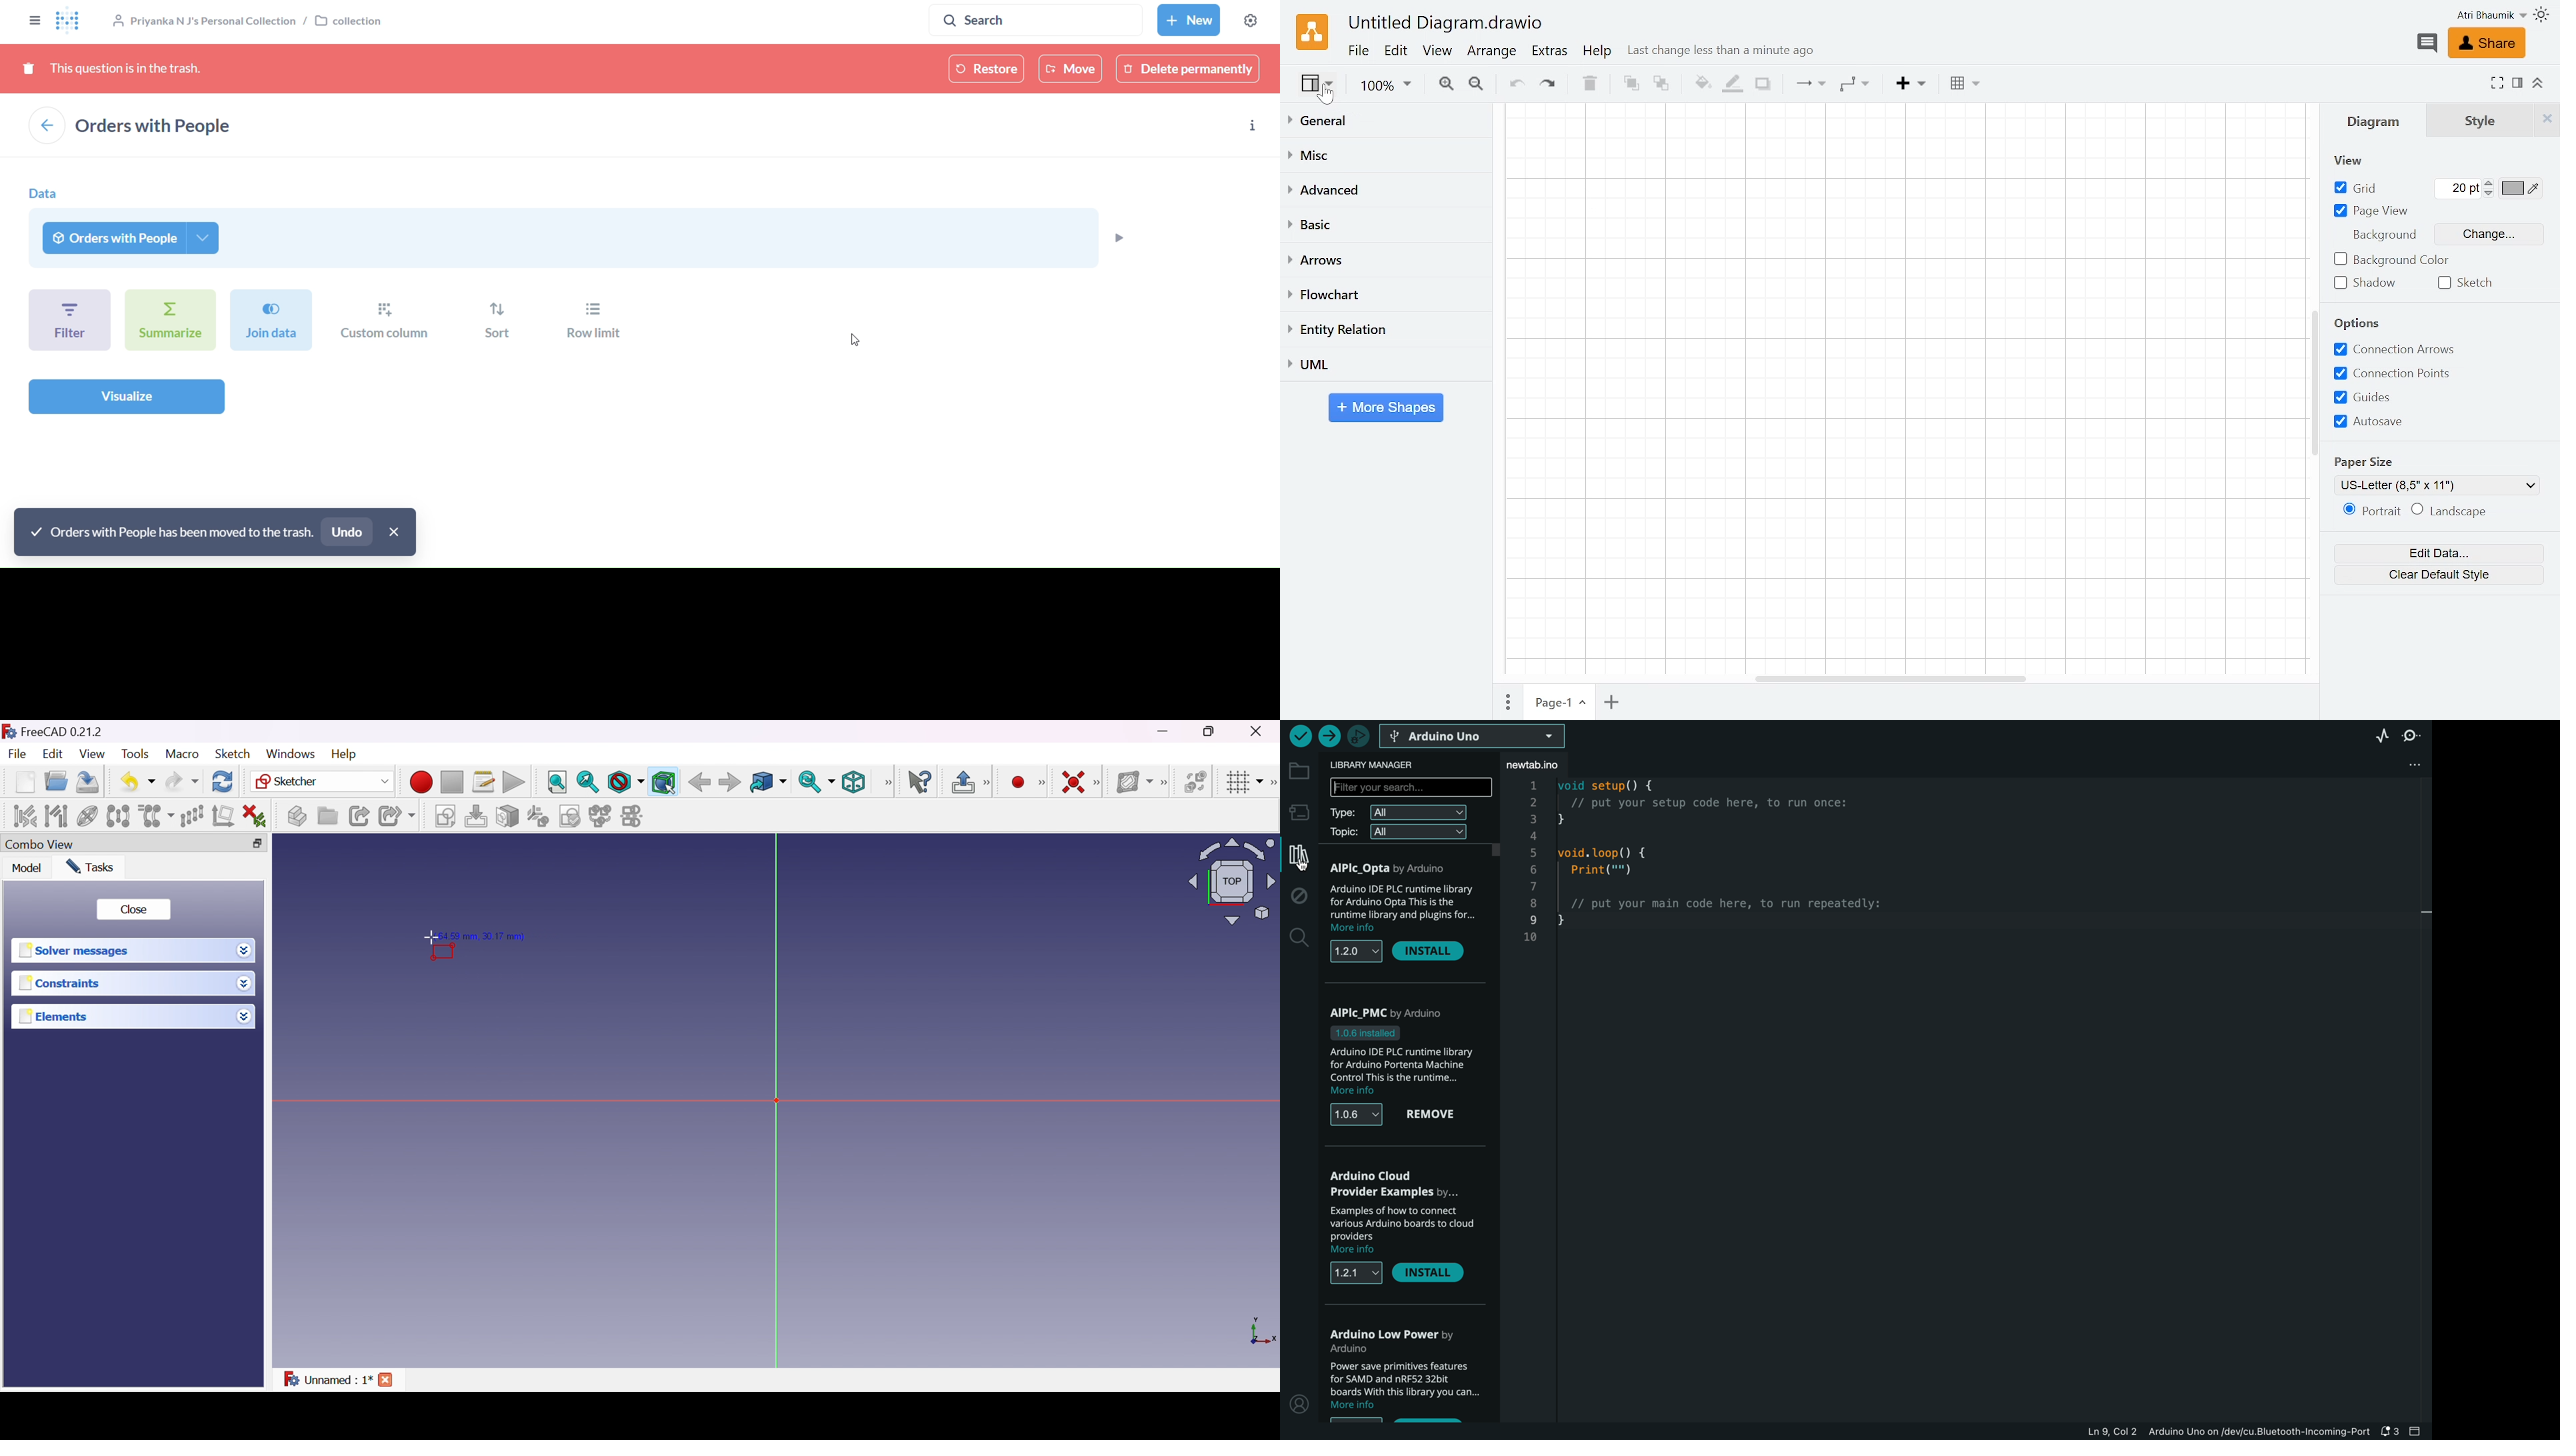 The image size is (2576, 1456). I want to click on Profile, so click(2488, 15).